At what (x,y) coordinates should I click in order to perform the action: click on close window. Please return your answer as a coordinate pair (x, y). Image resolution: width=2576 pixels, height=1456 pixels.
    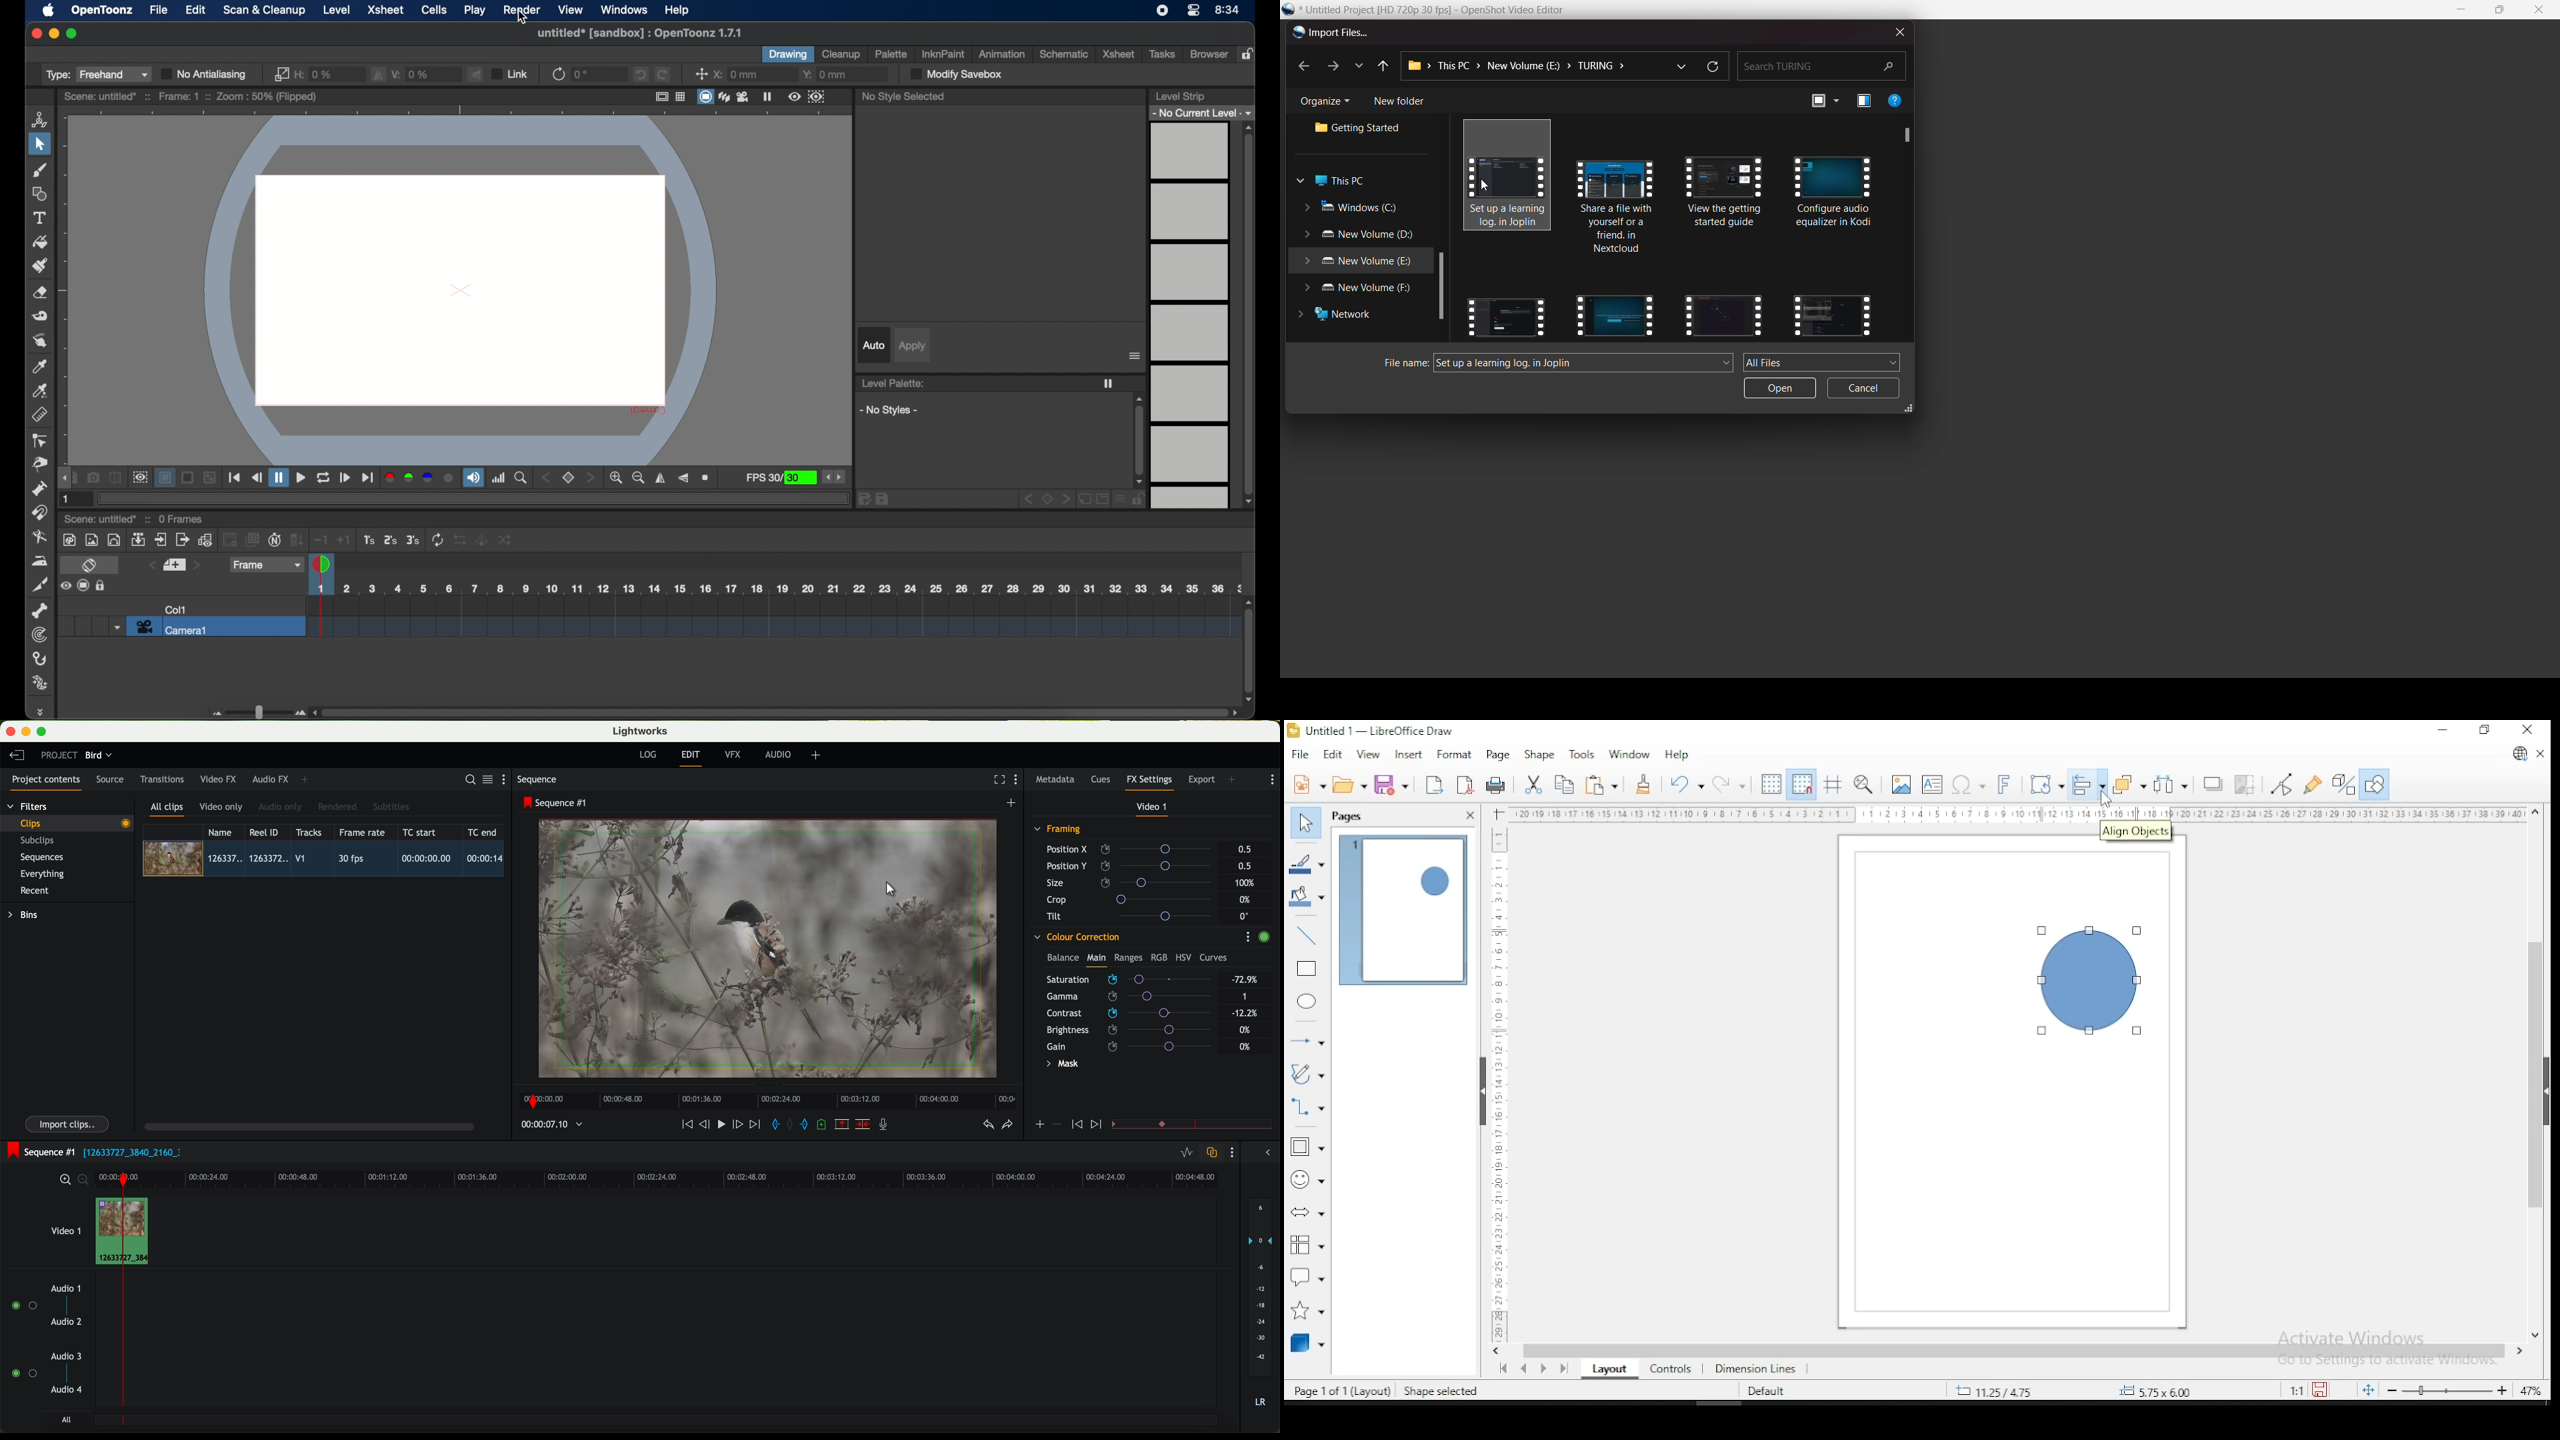
    Looking at the image, I should click on (2529, 730).